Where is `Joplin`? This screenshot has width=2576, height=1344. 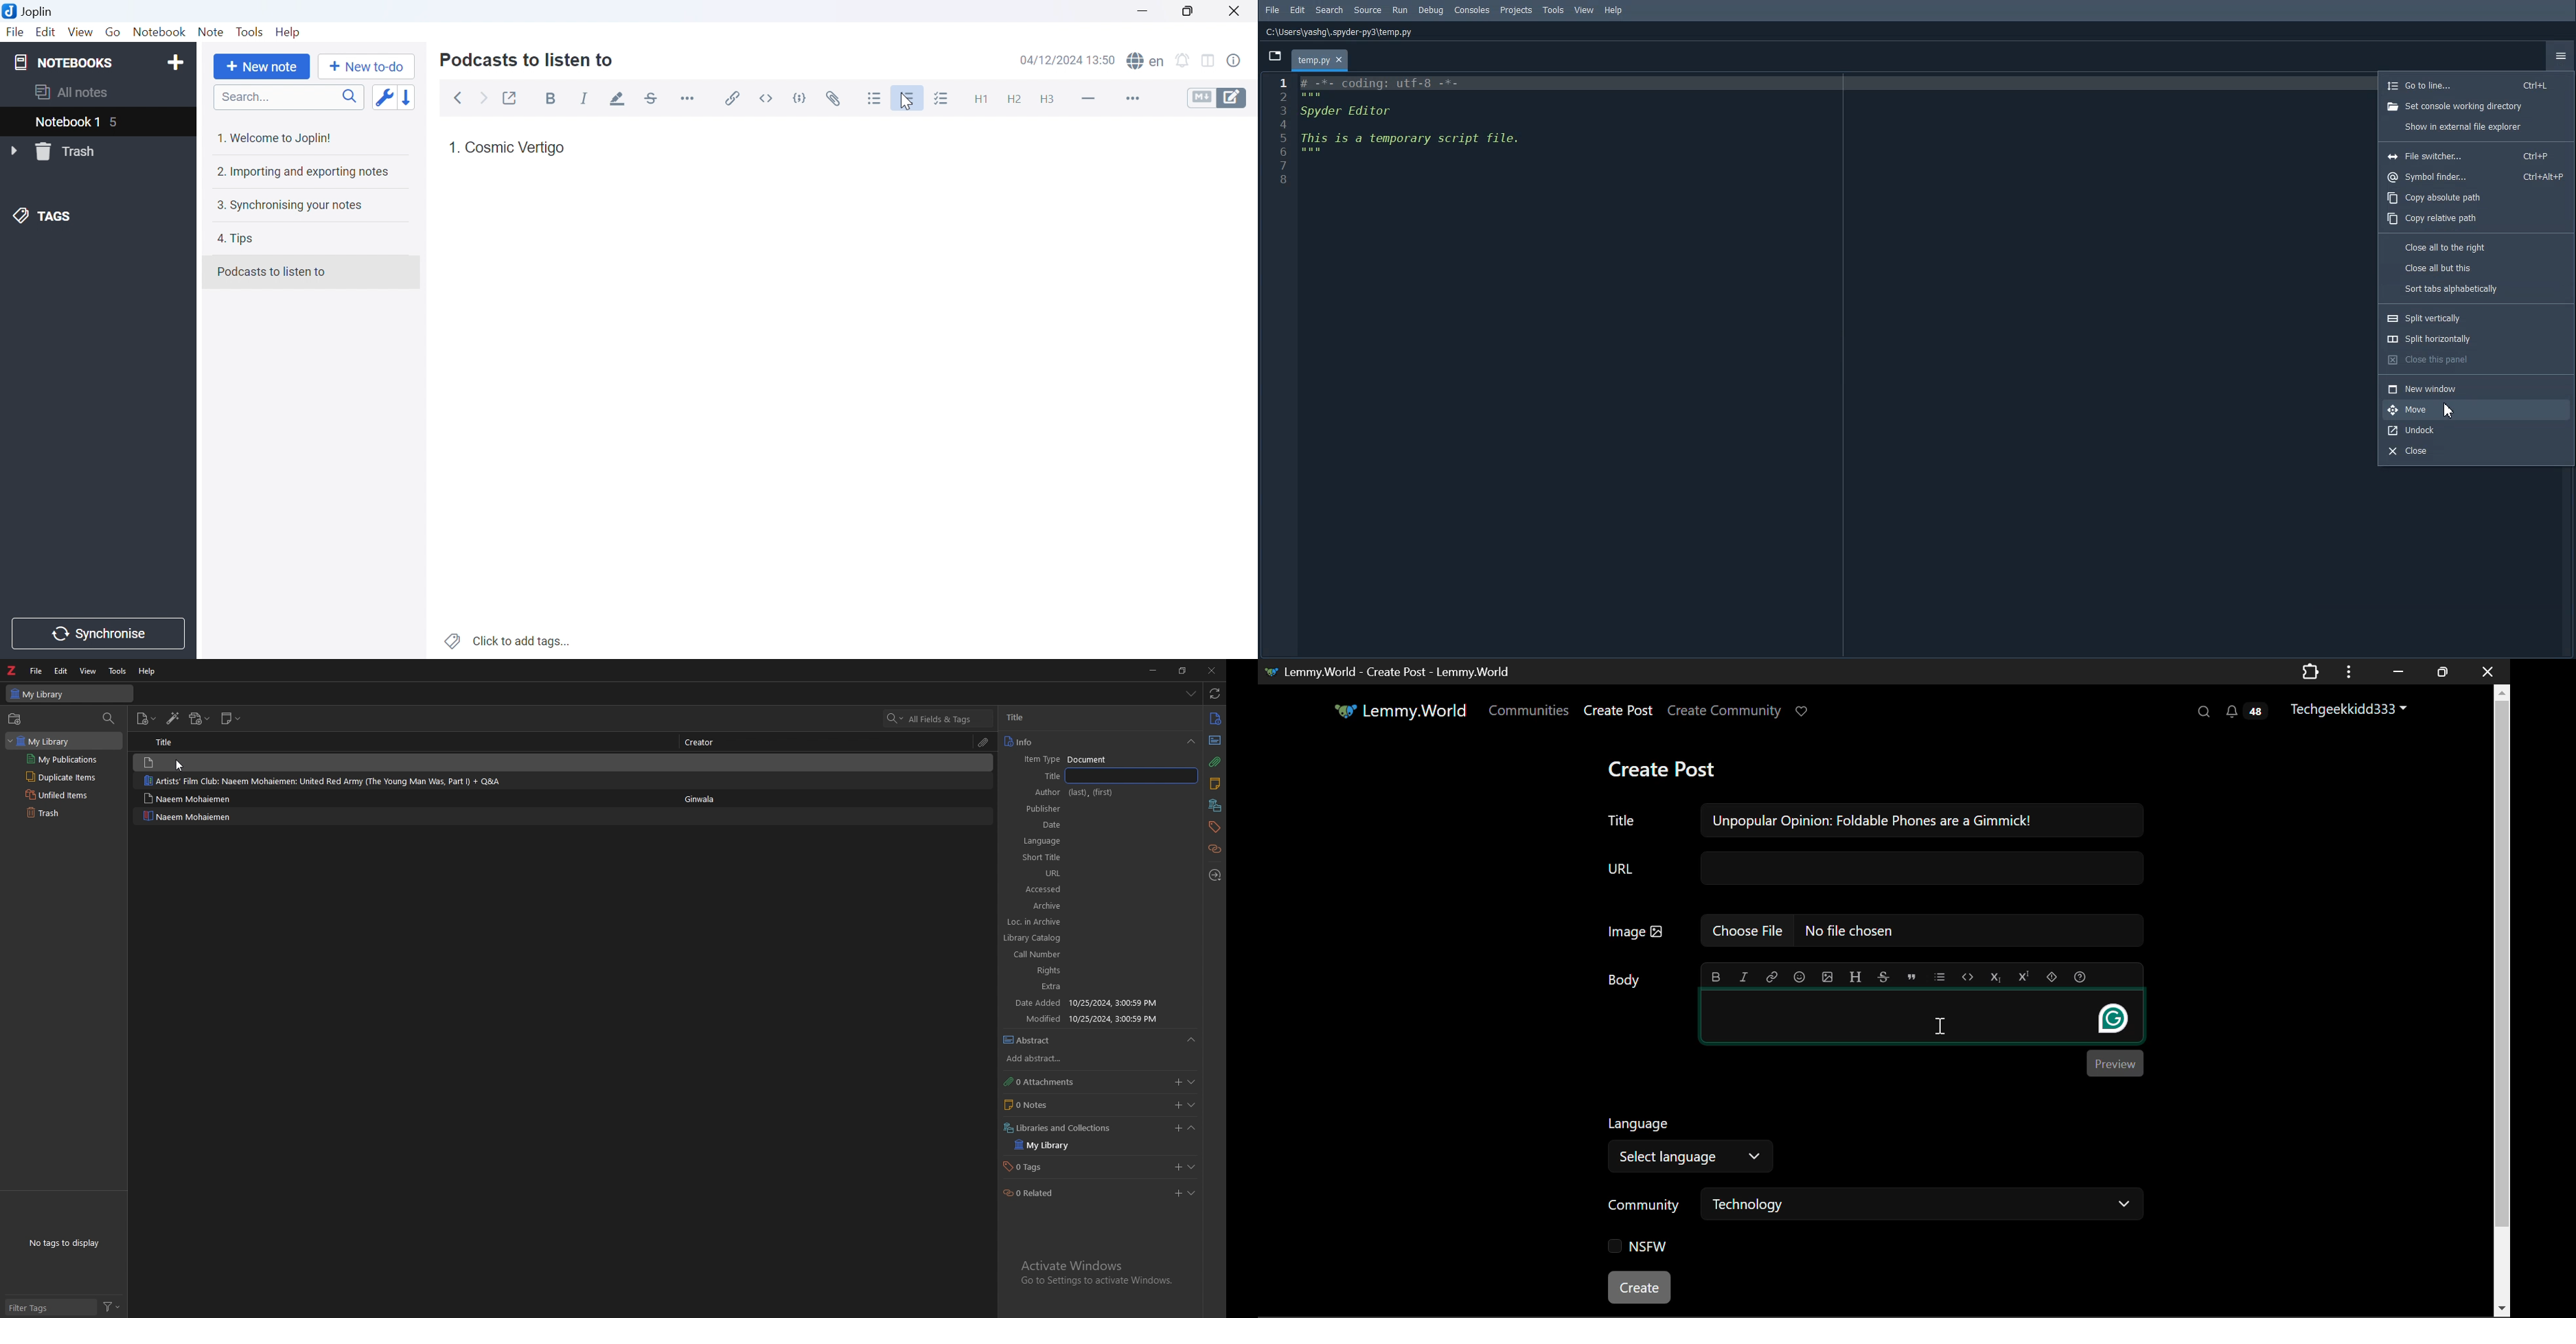 Joplin is located at coordinates (30, 10).